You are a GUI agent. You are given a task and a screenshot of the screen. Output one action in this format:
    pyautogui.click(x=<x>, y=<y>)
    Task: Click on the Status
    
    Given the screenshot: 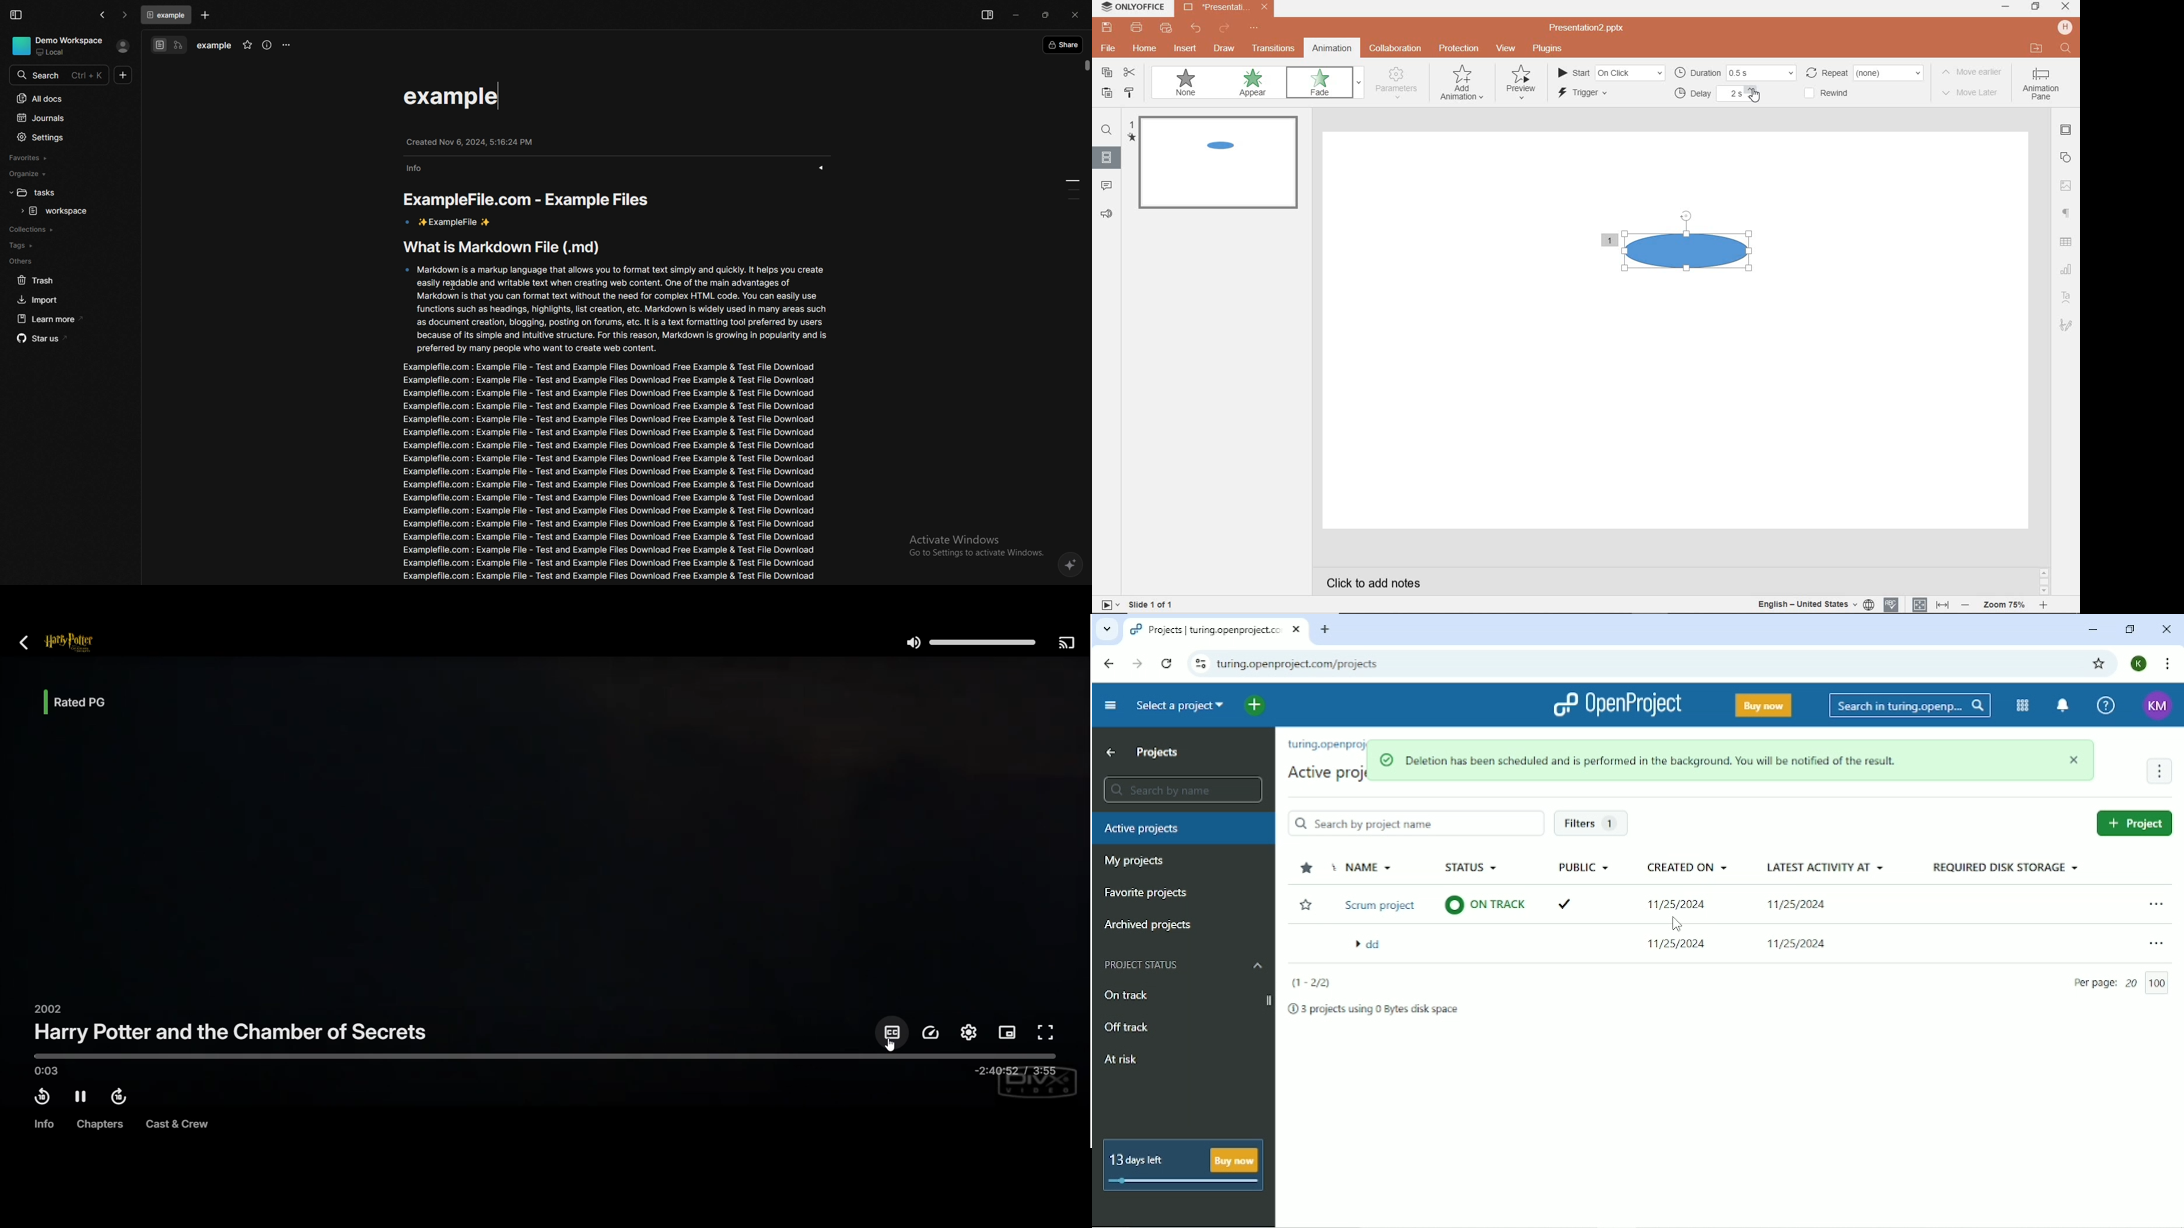 What is the action you would take?
    pyautogui.click(x=1472, y=867)
    